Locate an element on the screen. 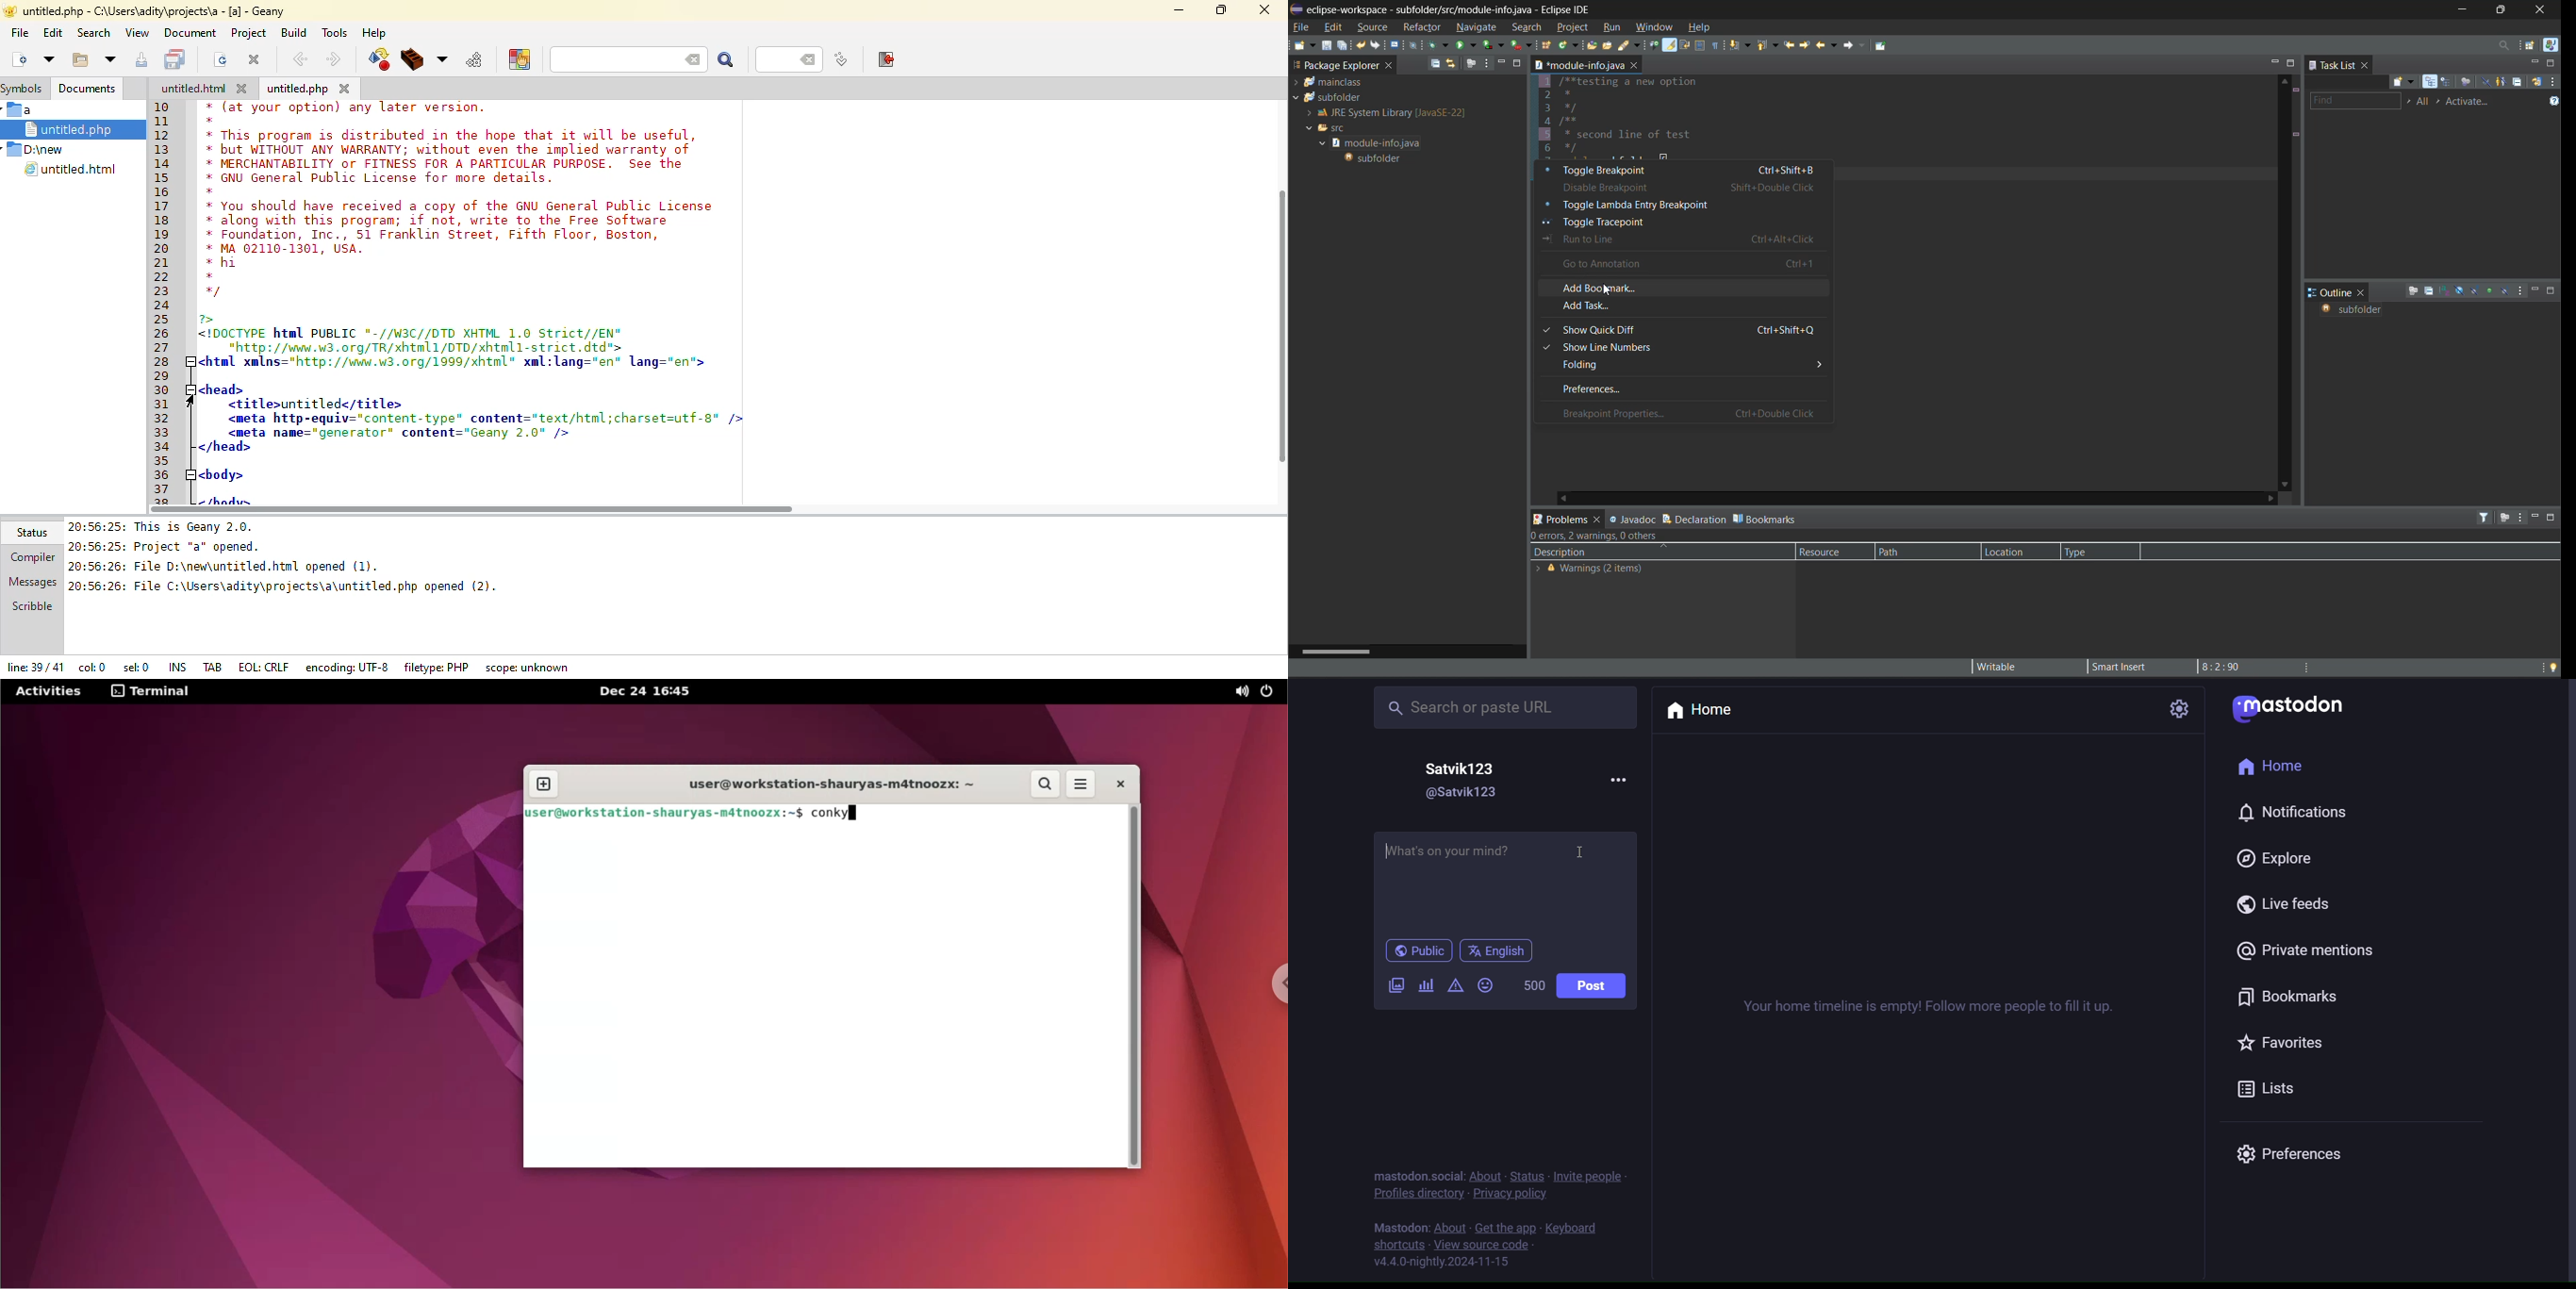 The width and height of the screenshot is (2576, 1316). 20:65:25: This is Geany 2.0. 20:56:25: Project "a* opened.20:56:26: File D:\new\untitled.htnl opened (1).20:56:26: File C:\Users\adity\projects\a\untitled.php opened (2). is located at coordinates (287, 560).